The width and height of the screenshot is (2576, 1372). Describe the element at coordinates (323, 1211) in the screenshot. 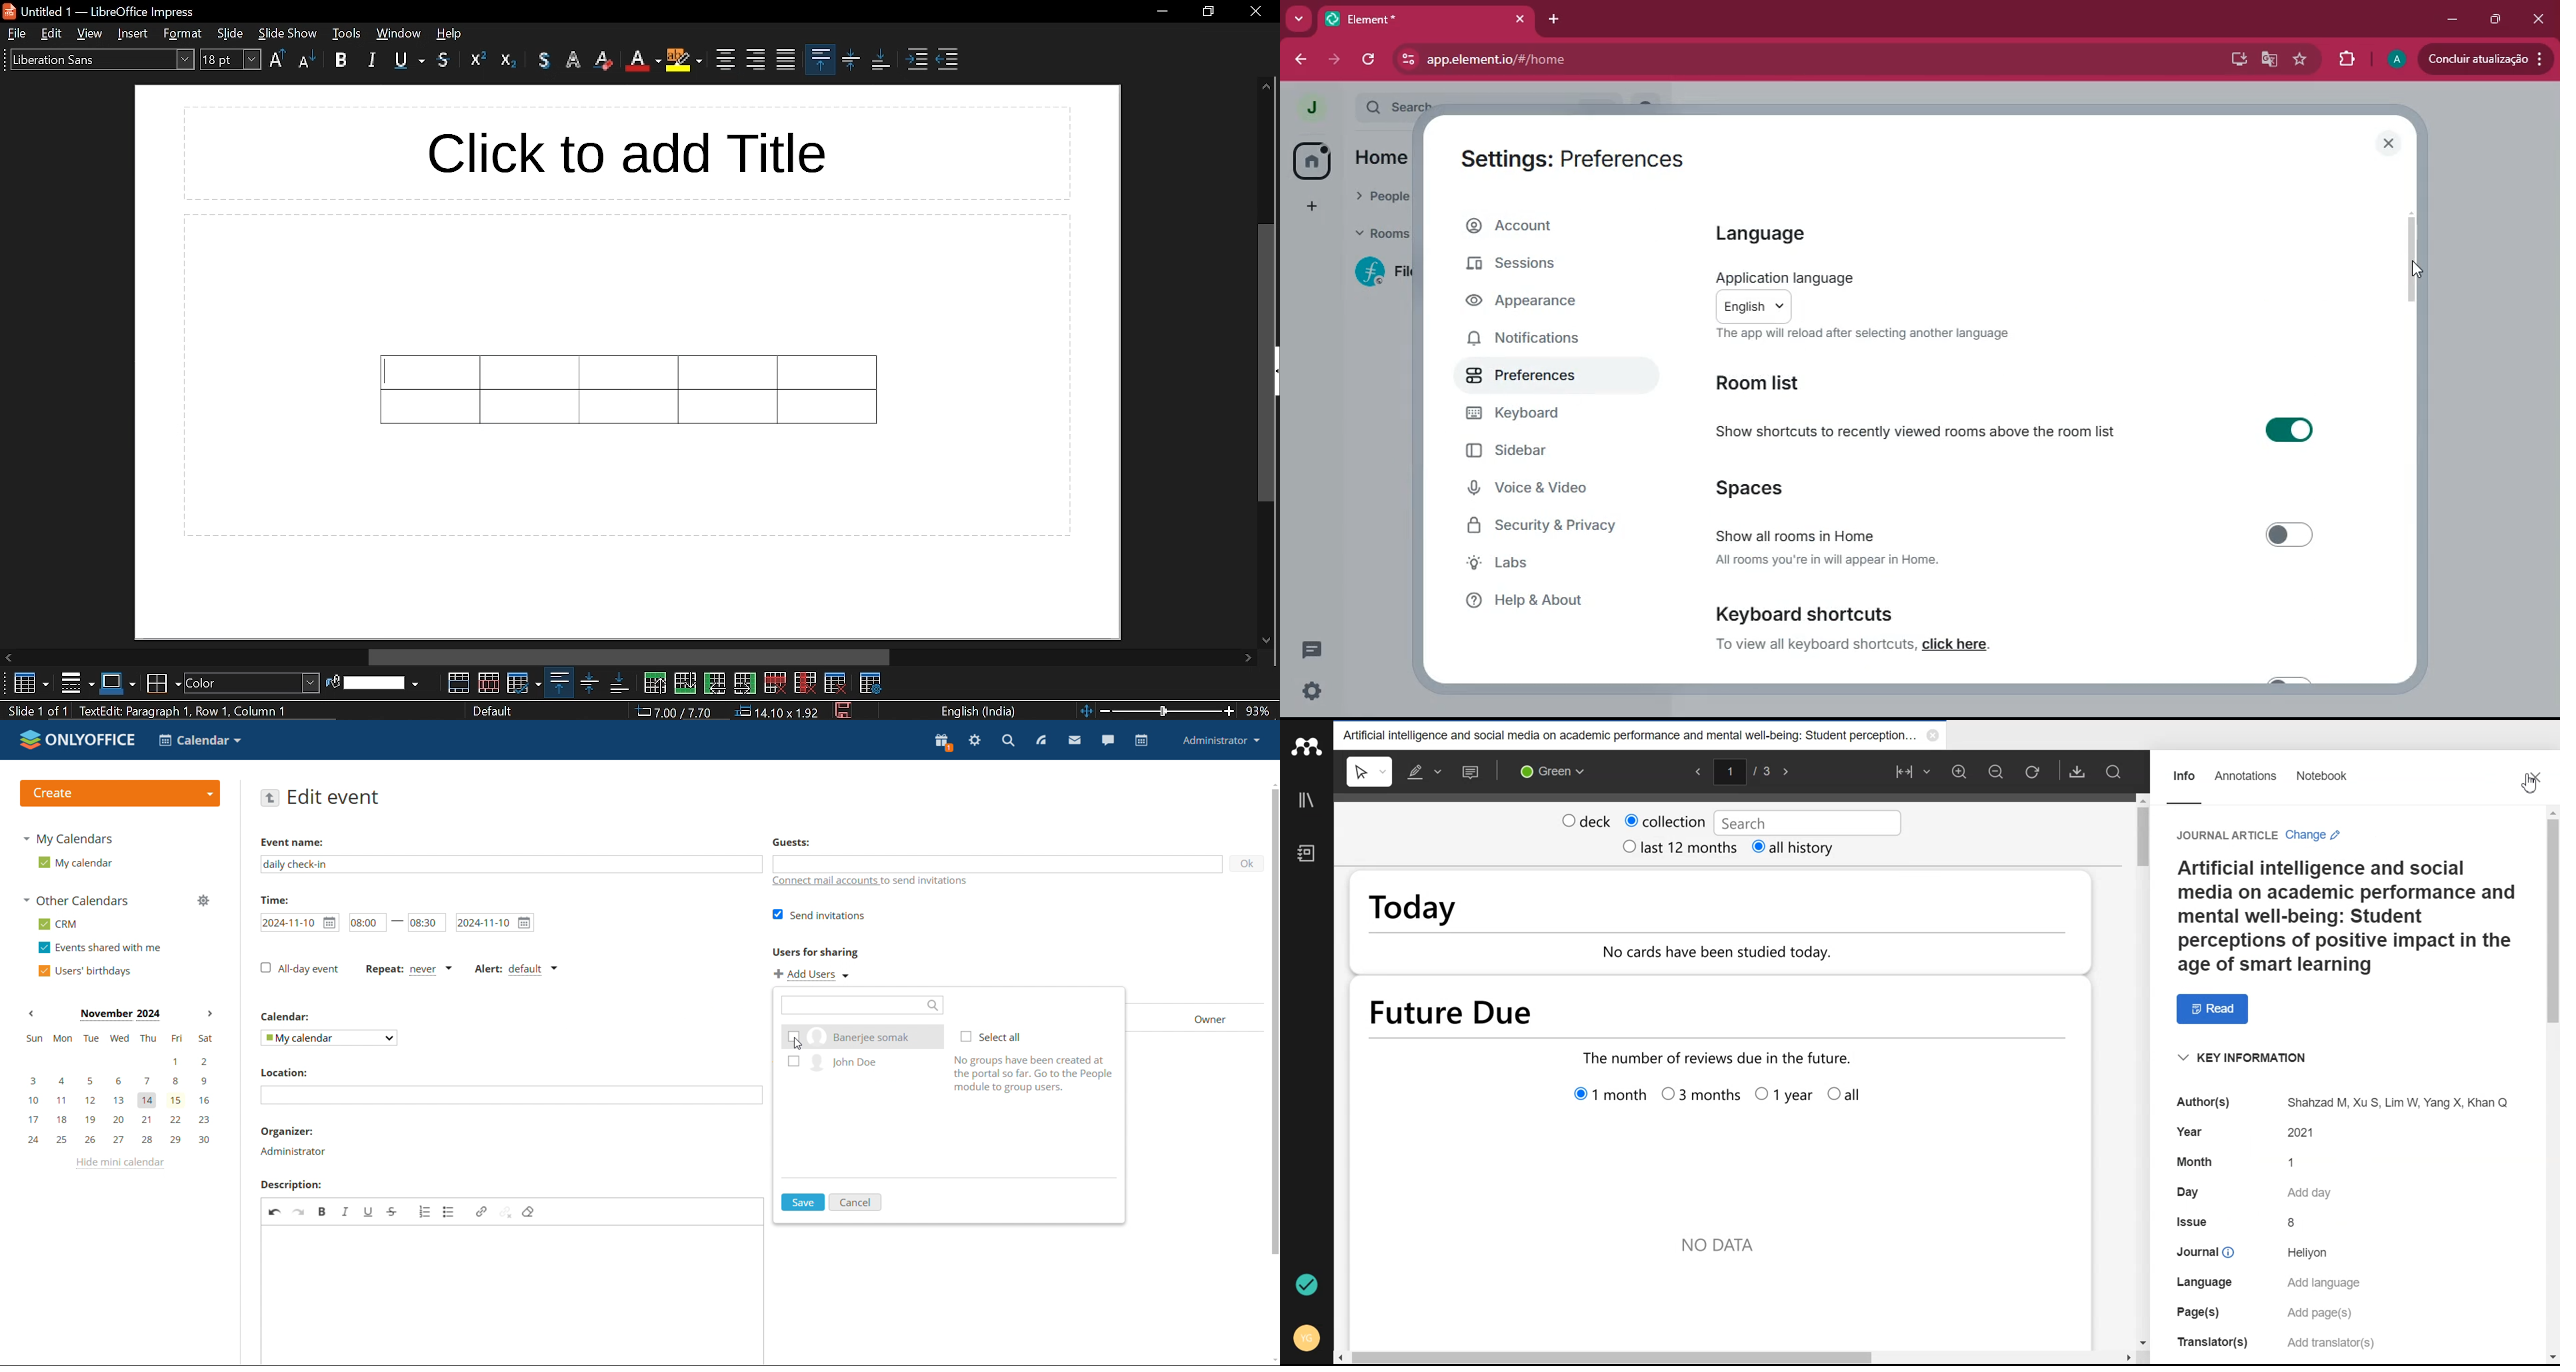

I see `bold` at that location.